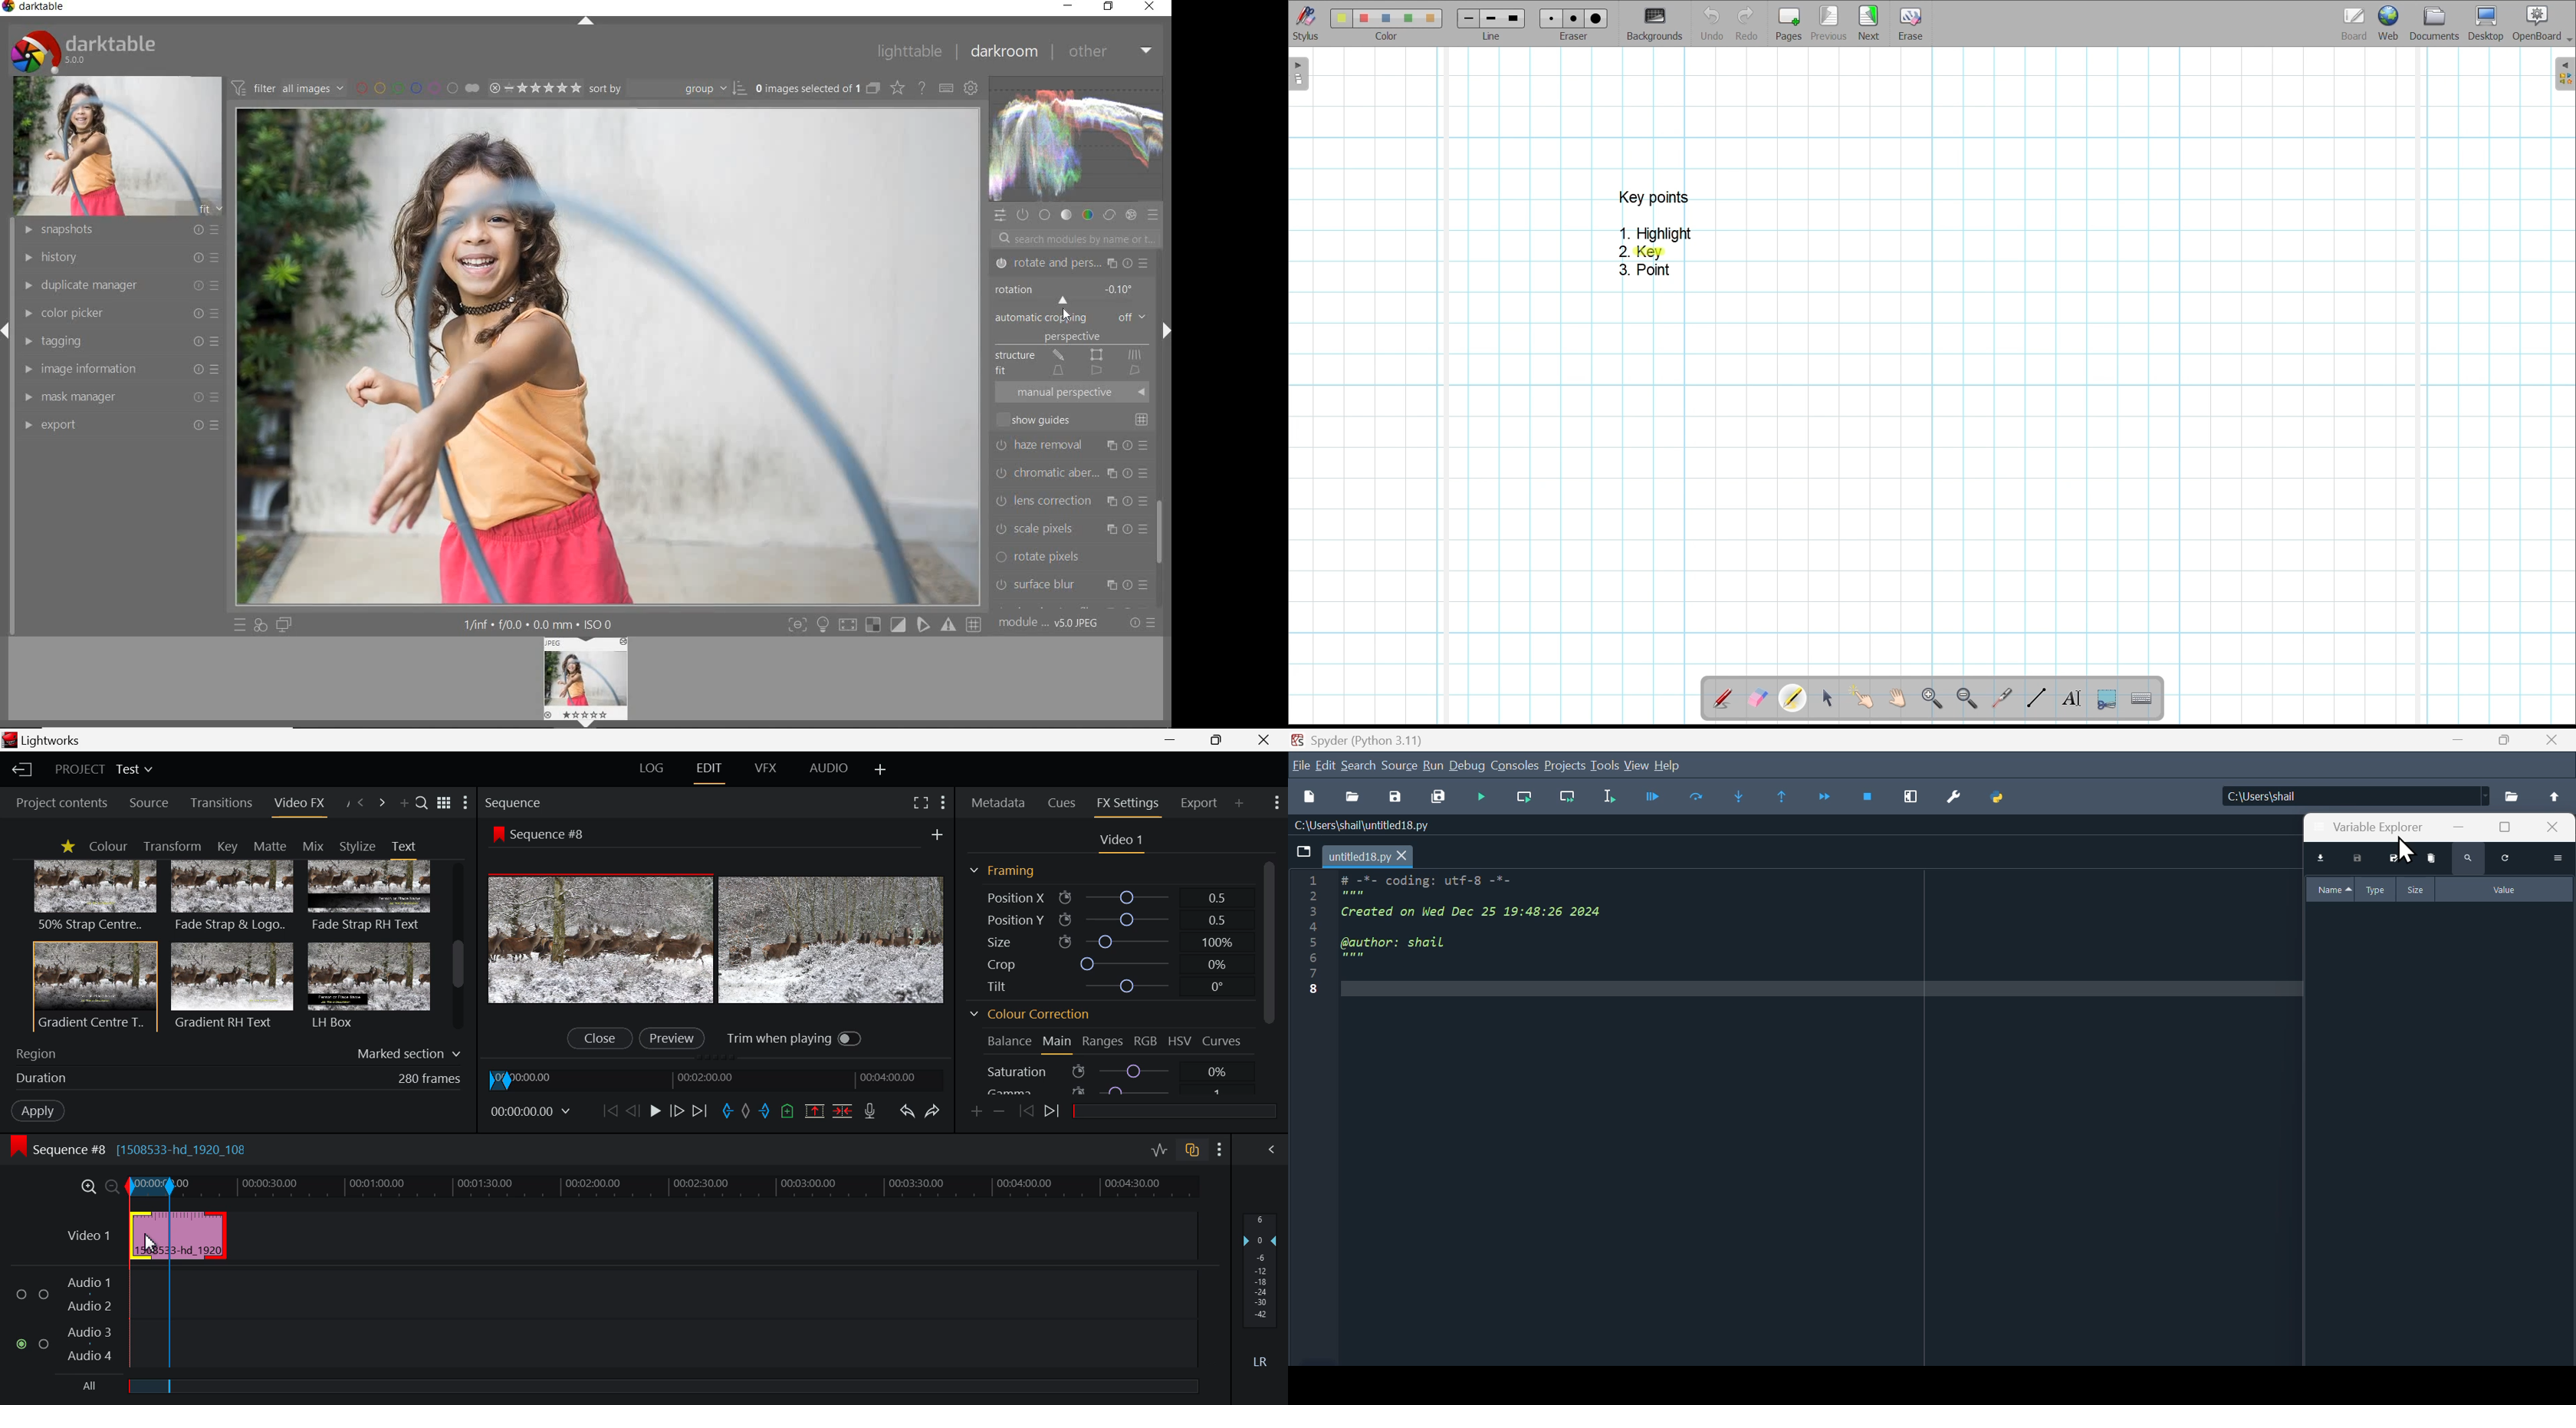 This screenshot has height=1428, width=2576. Describe the element at coordinates (725, 1110) in the screenshot. I see `Mark In` at that location.